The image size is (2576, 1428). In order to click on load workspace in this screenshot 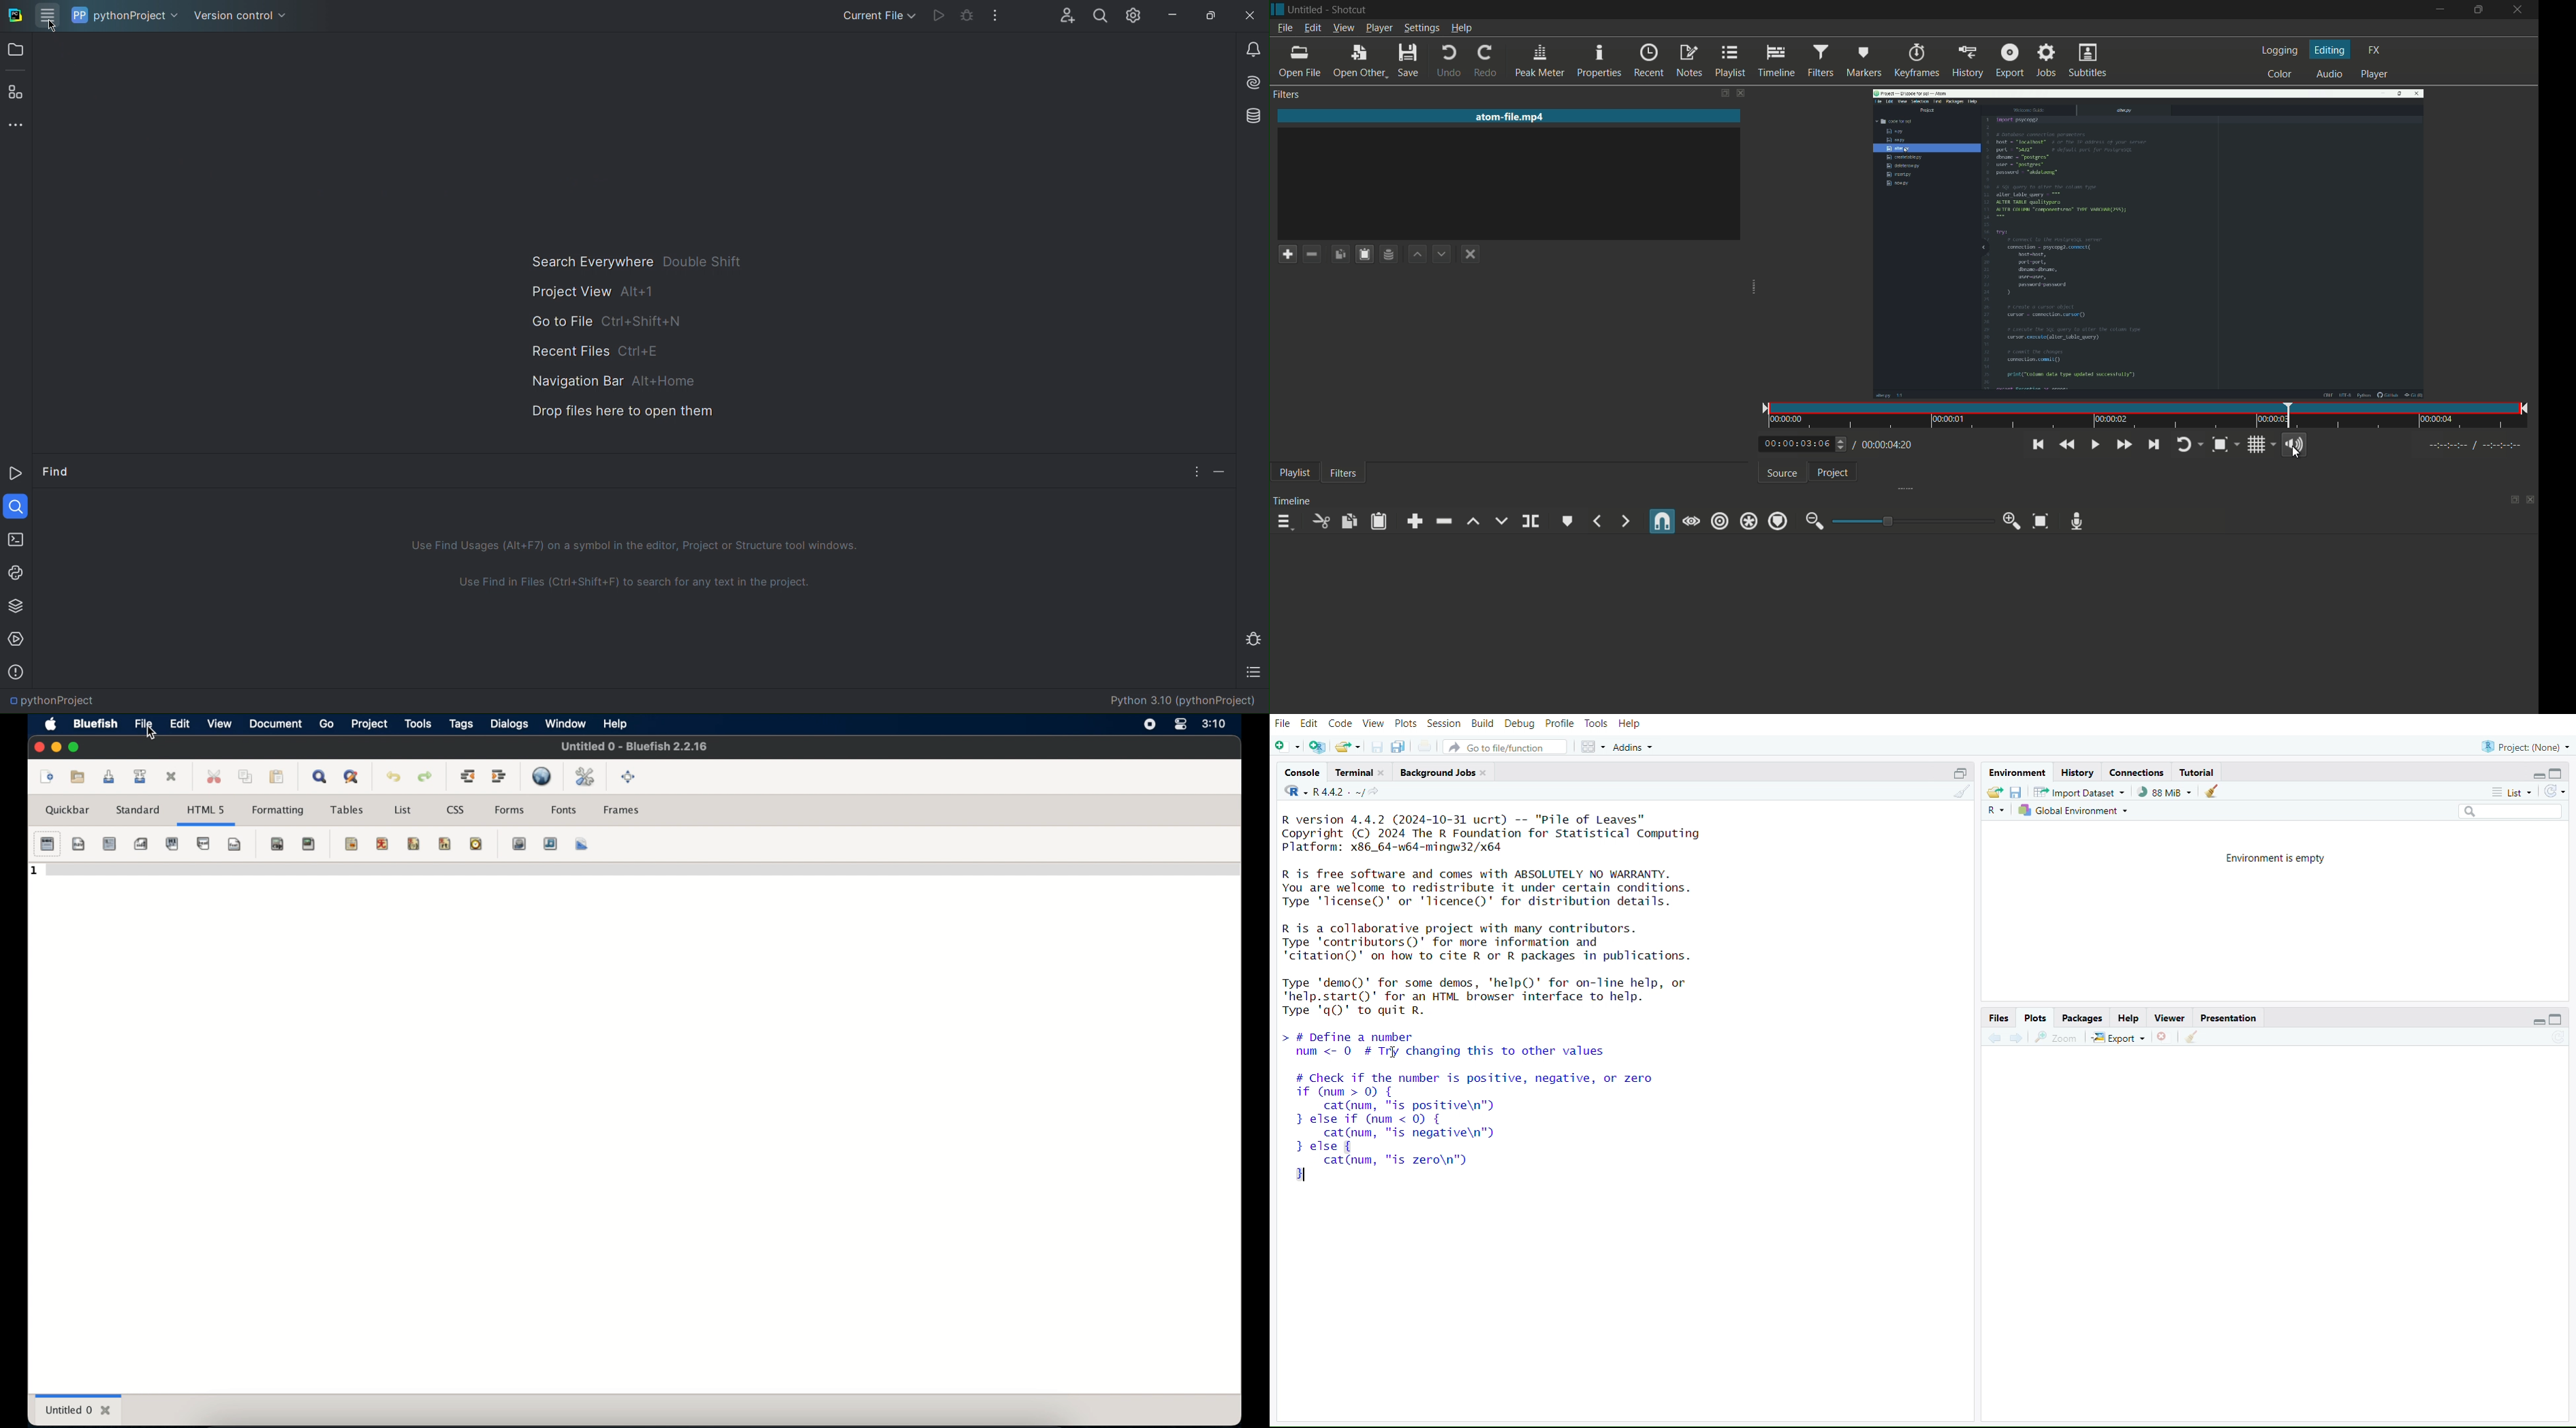, I will do `click(1994, 793)`.